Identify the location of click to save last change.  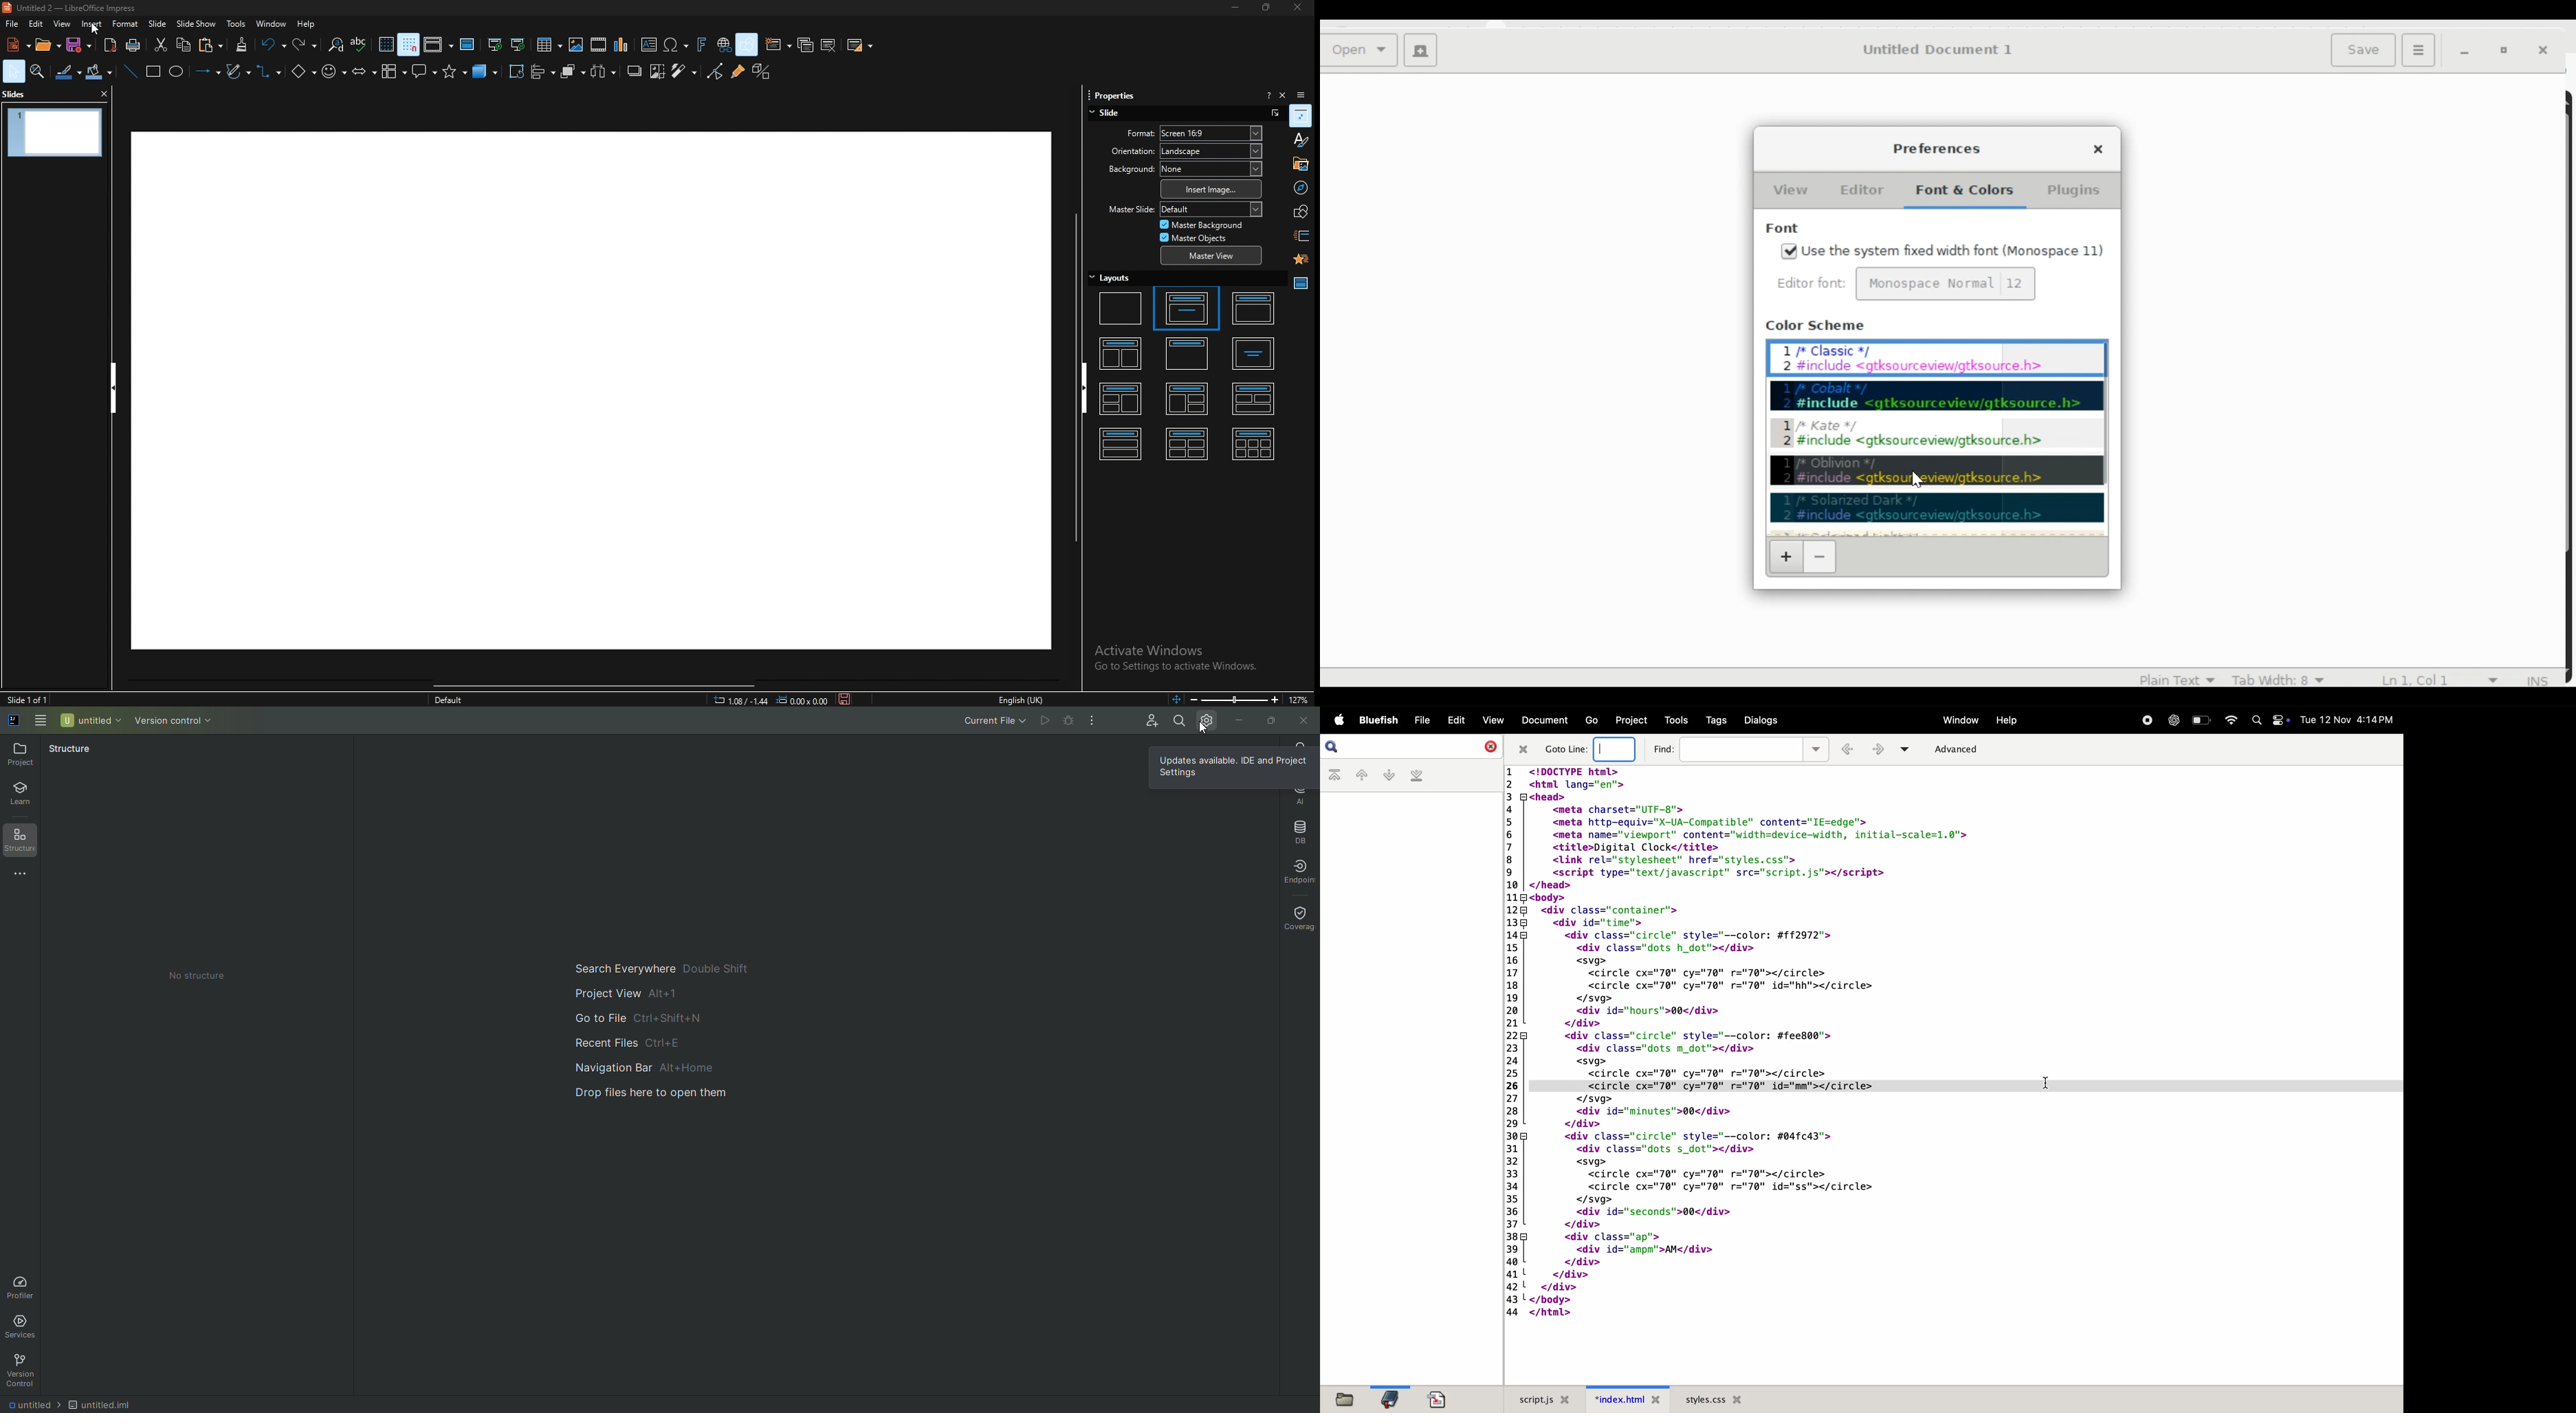
(845, 700).